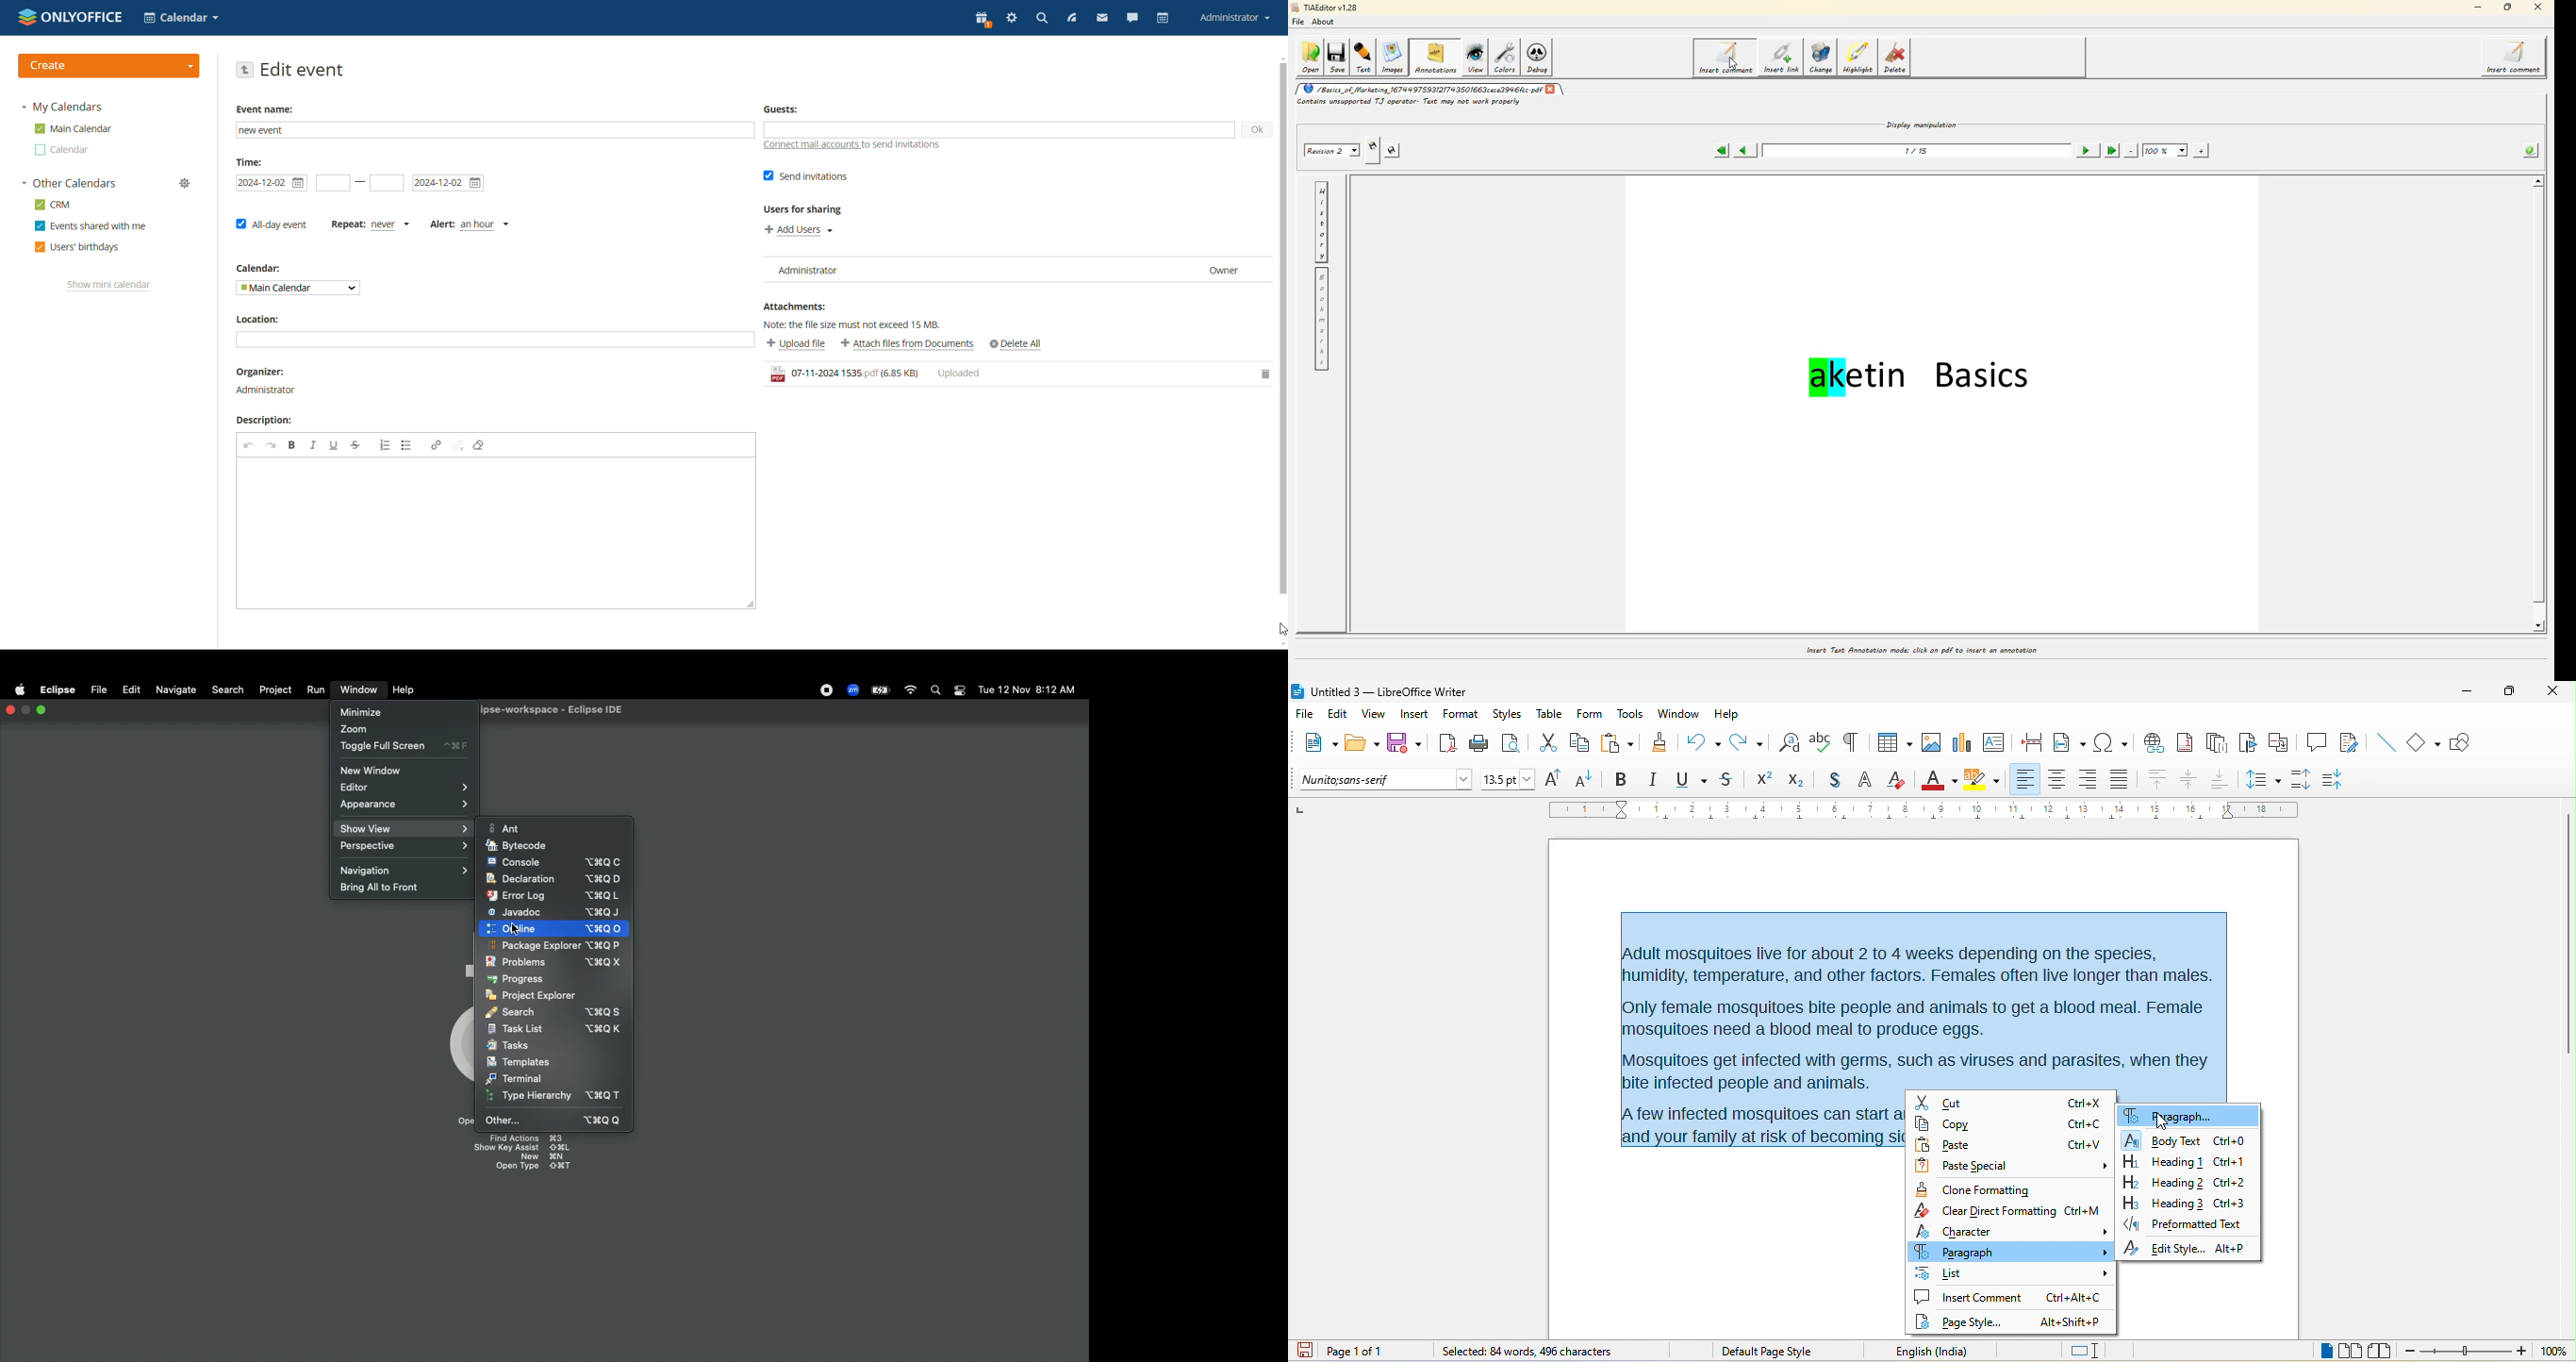  What do you see at coordinates (2158, 780) in the screenshot?
I see `align top` at bounding box center [2158, 780].